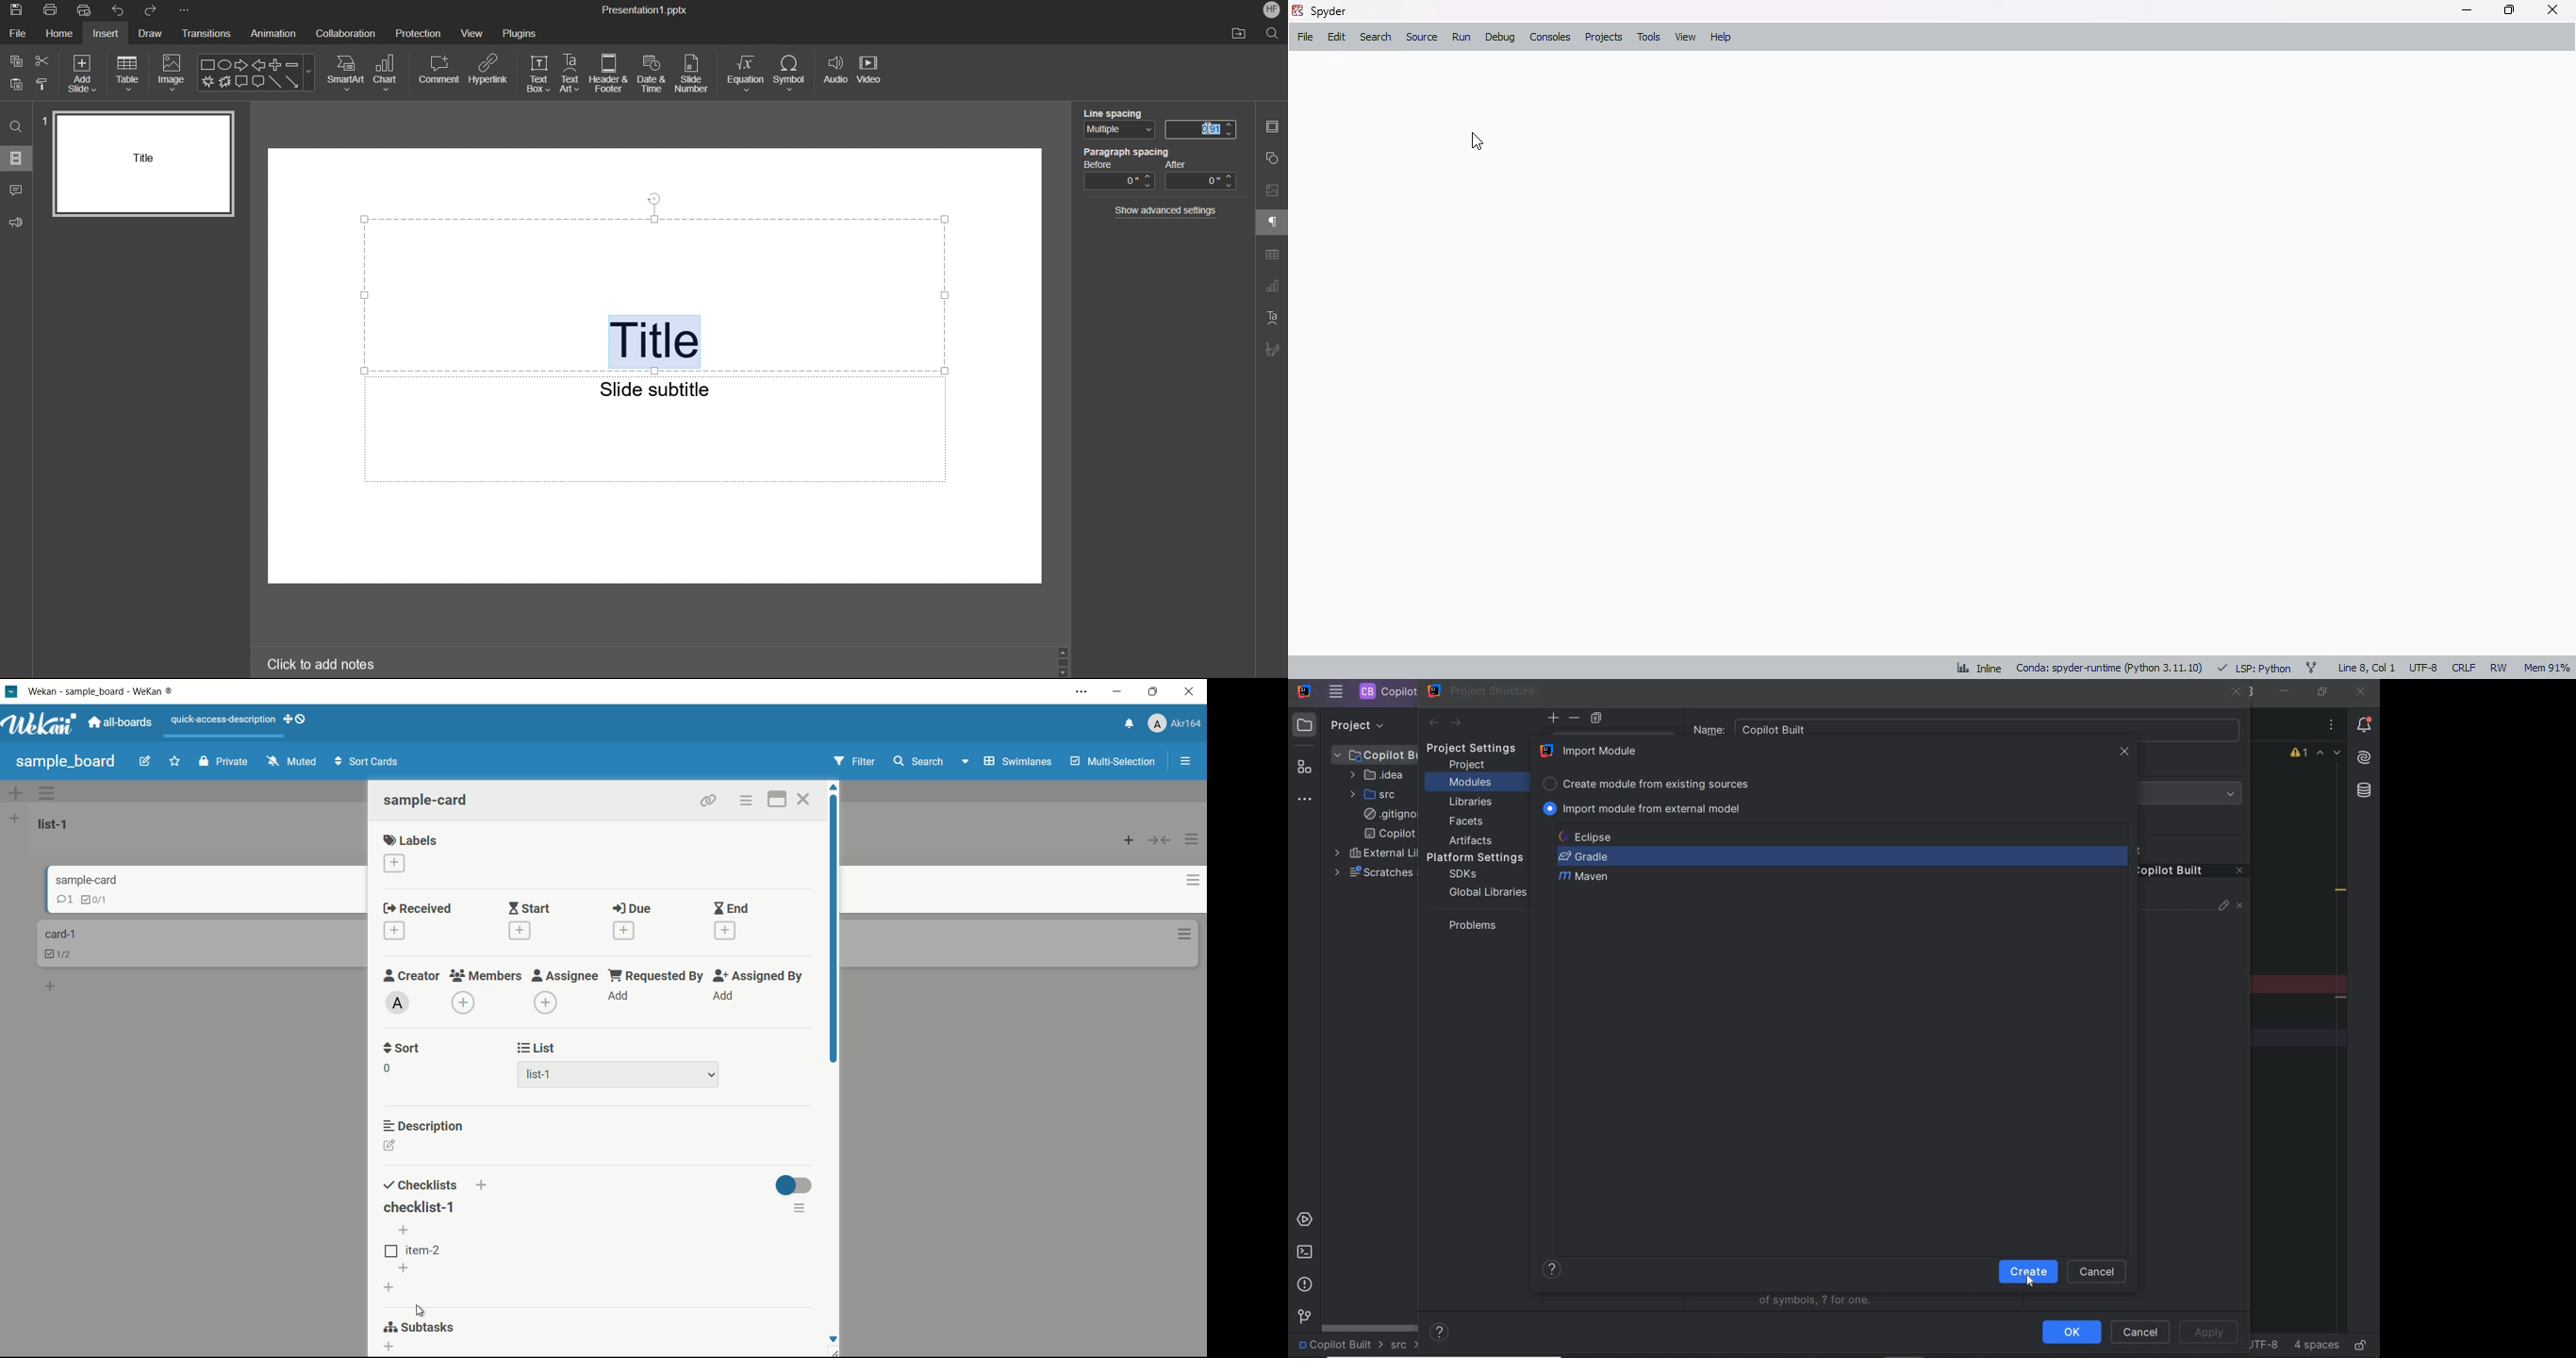 The width and height of the screenshot is (2576, 1372). What do you see at coordinates (1168, 211) in the screenshot?
I see `Show advanced settings` at bounding box center [1168, 211].